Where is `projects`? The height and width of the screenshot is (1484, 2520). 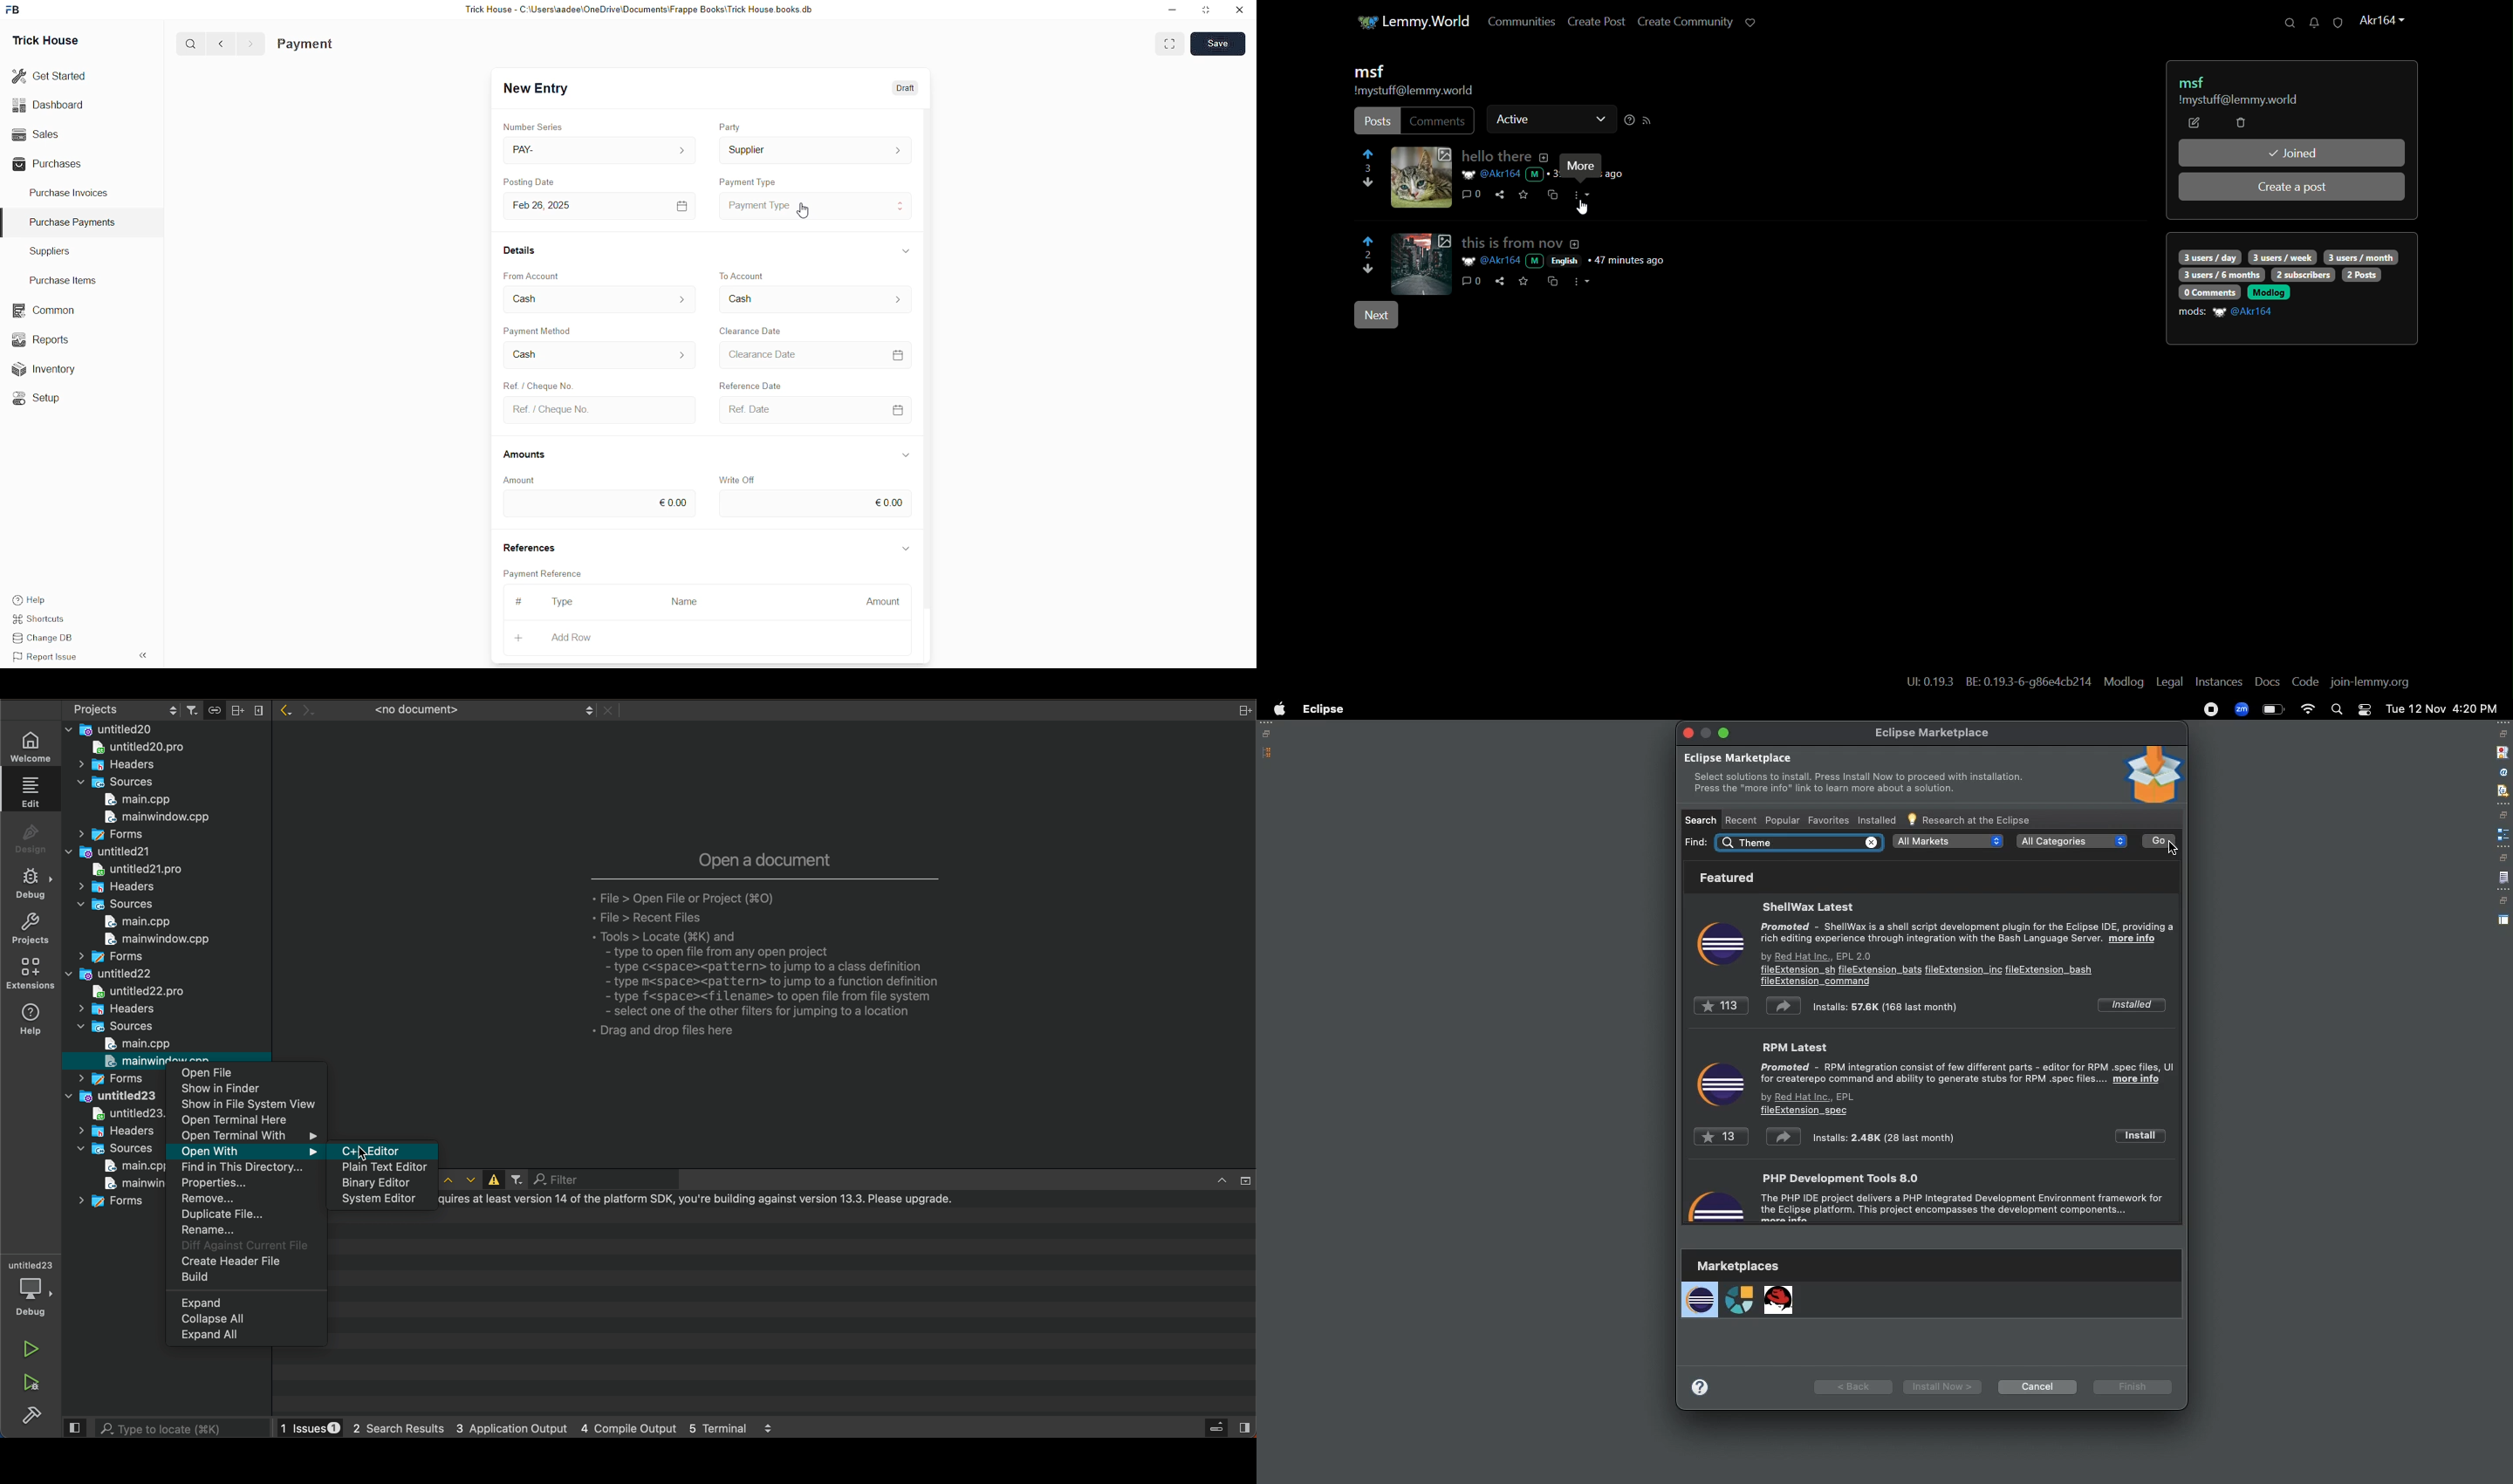
projects is located at coordinates (30, 930).